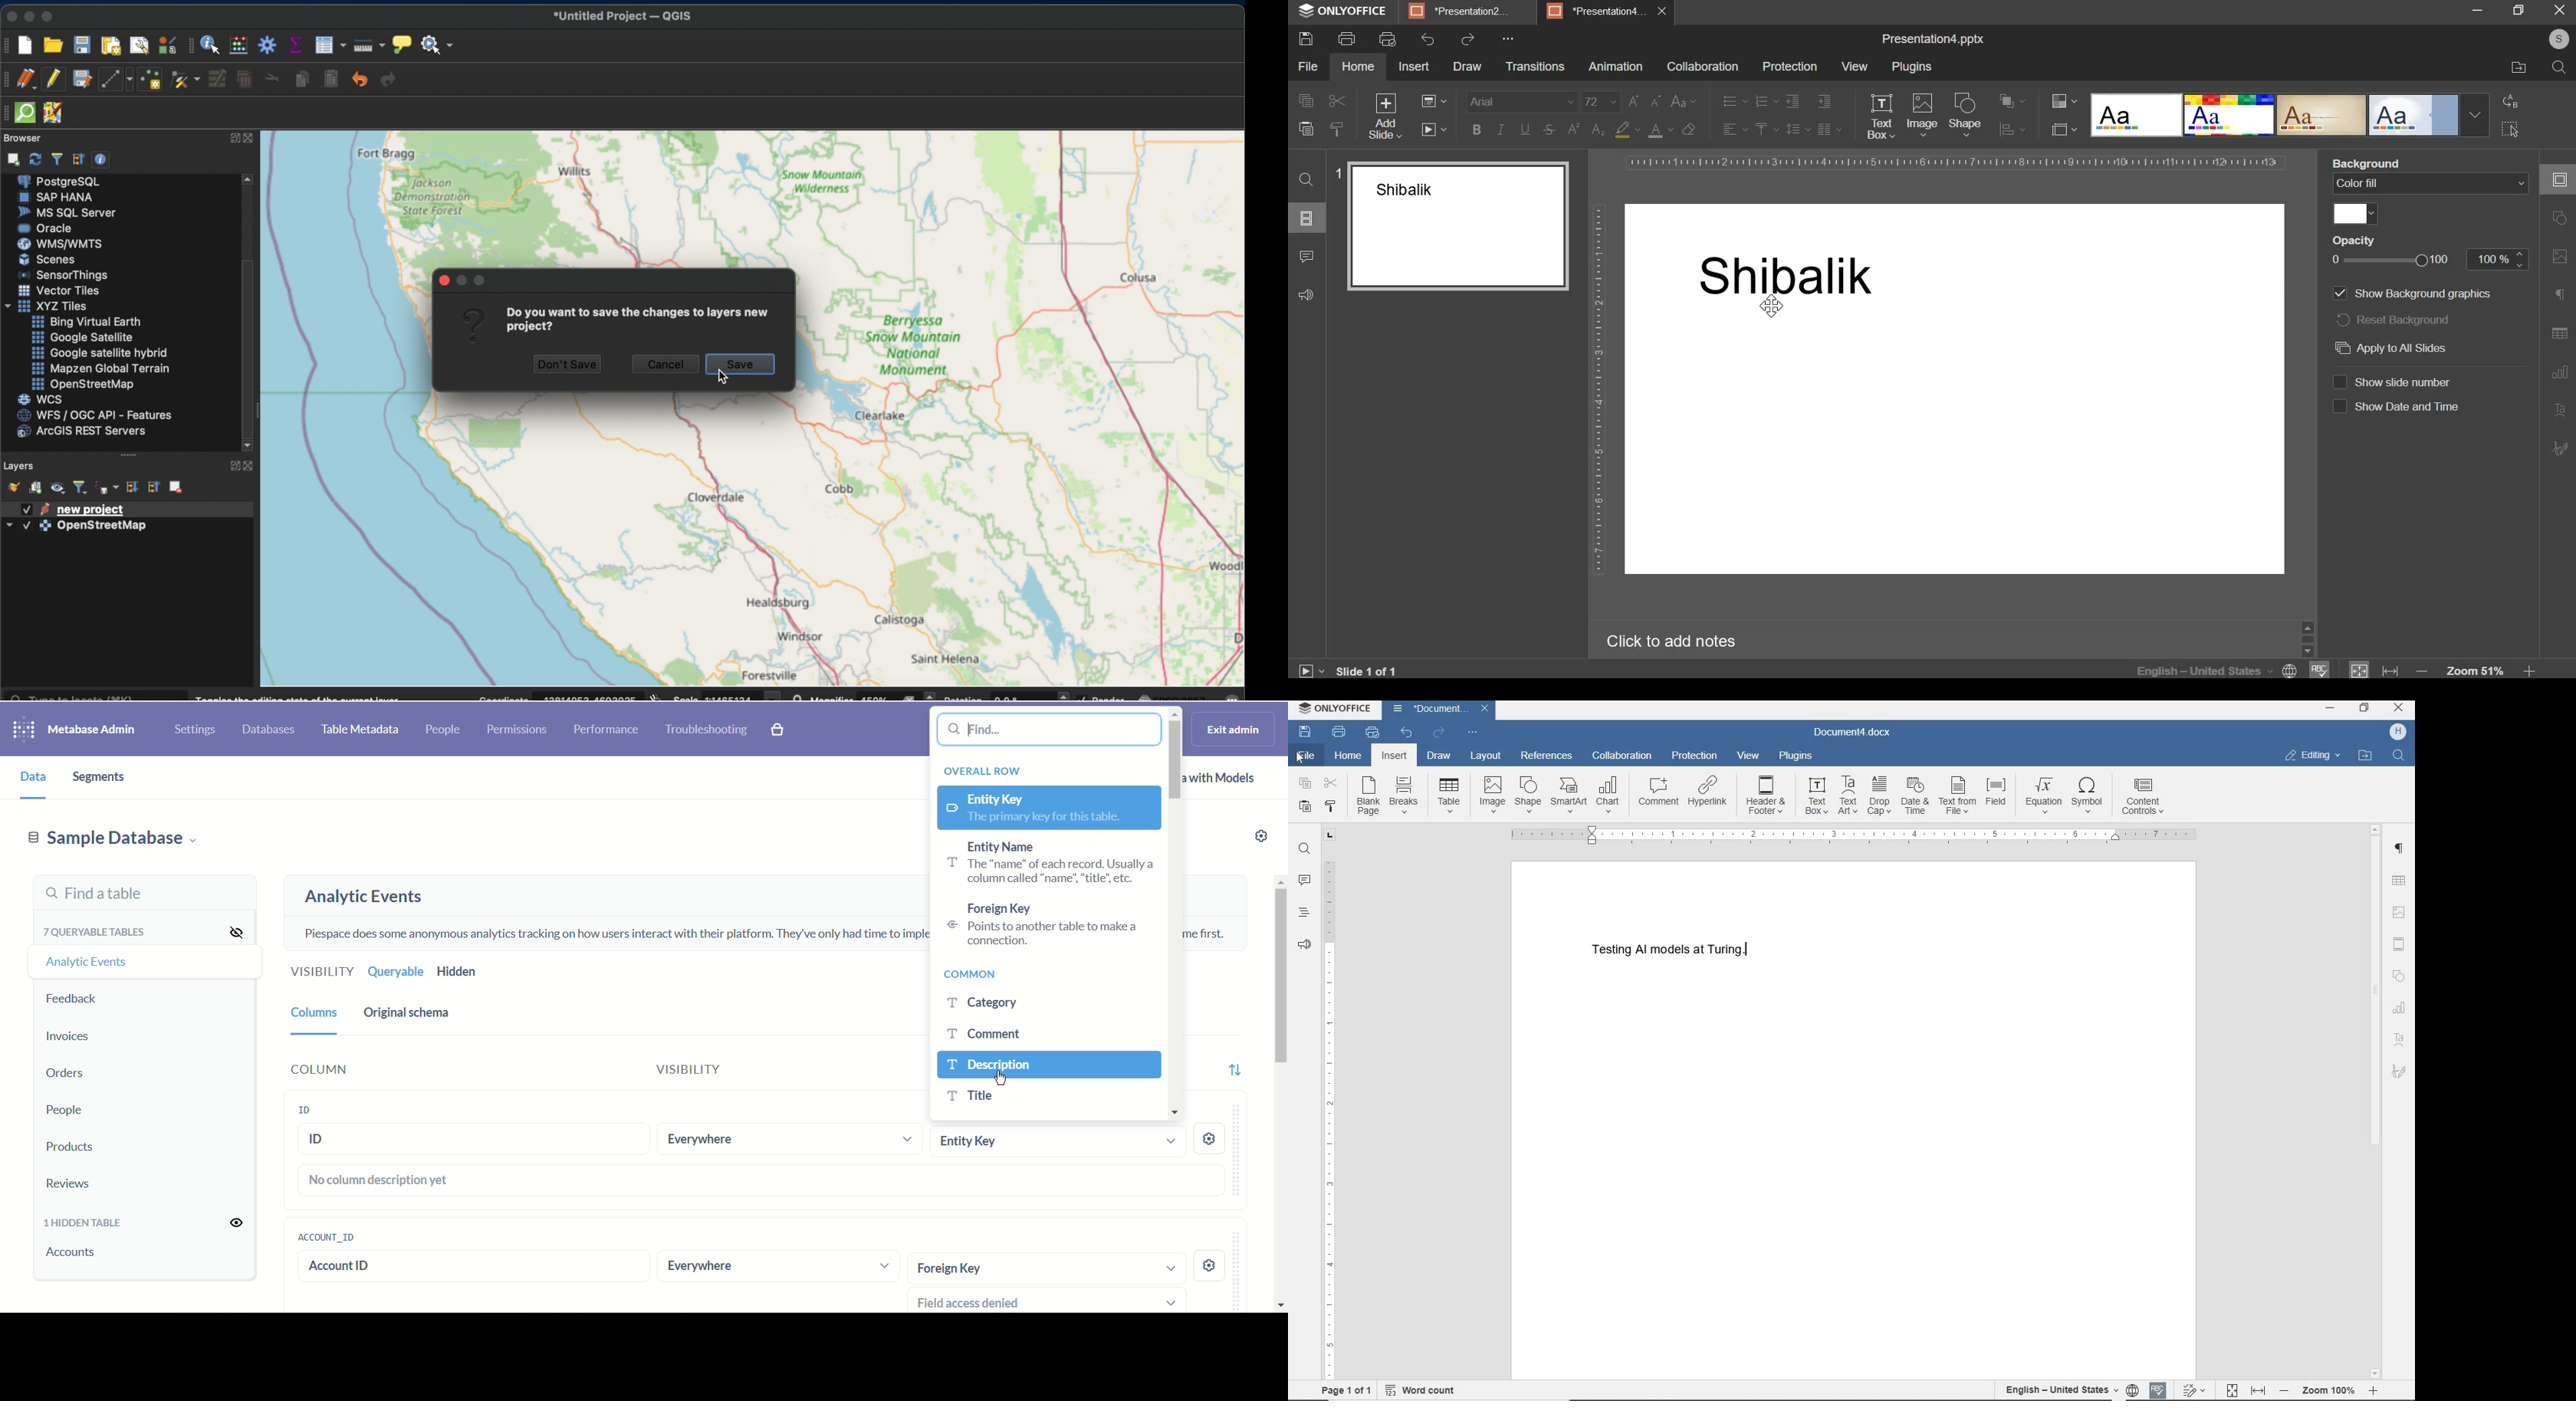  I want to click on sap hana, so click(56, 197).